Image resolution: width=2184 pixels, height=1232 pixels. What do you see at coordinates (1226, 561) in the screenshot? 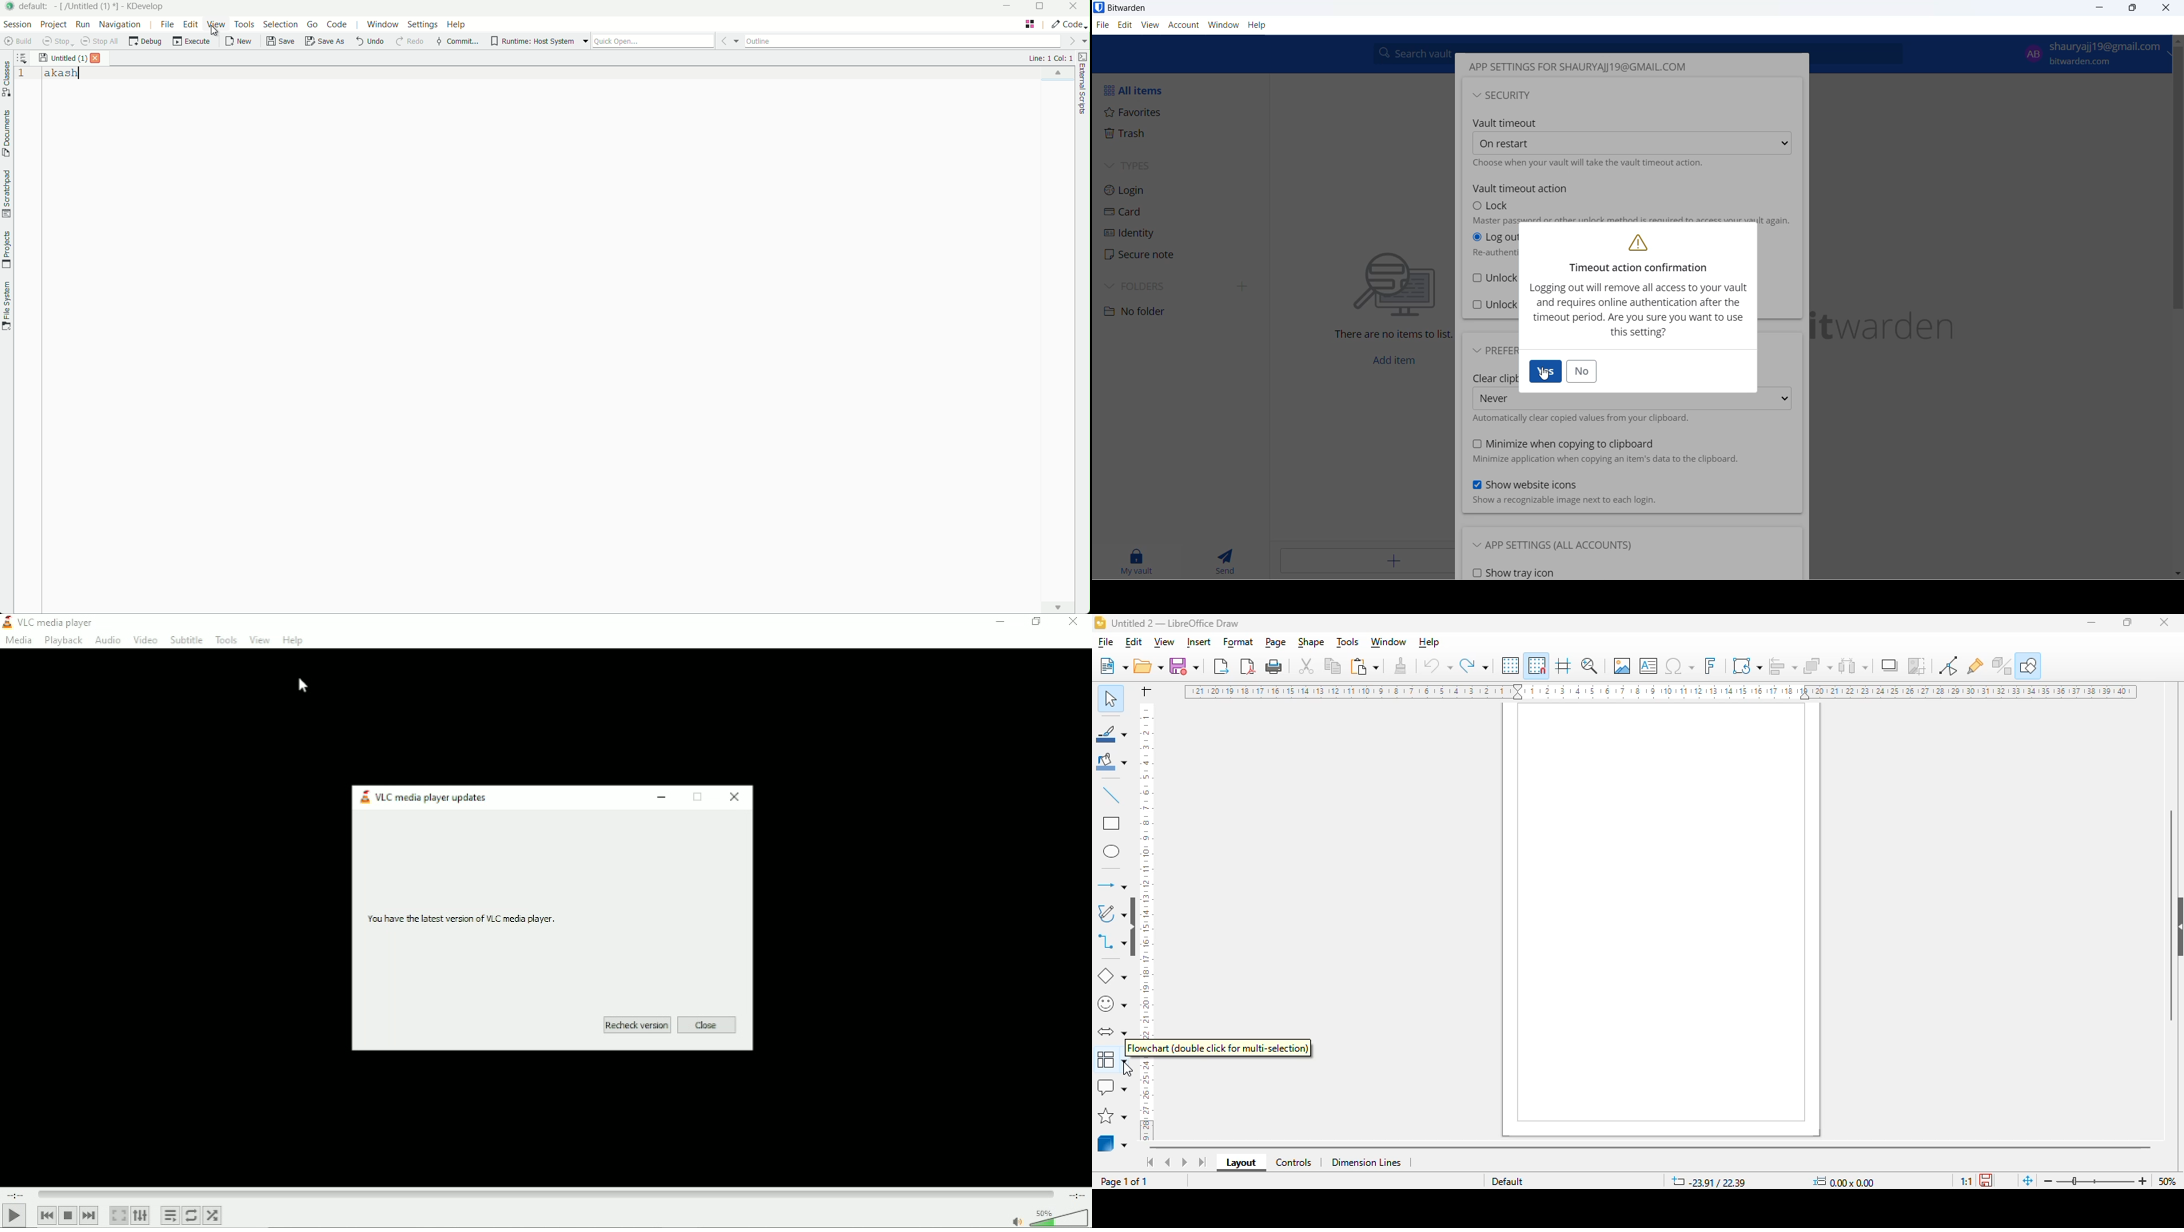
I see `send ` at bounding box center [1226, 561].